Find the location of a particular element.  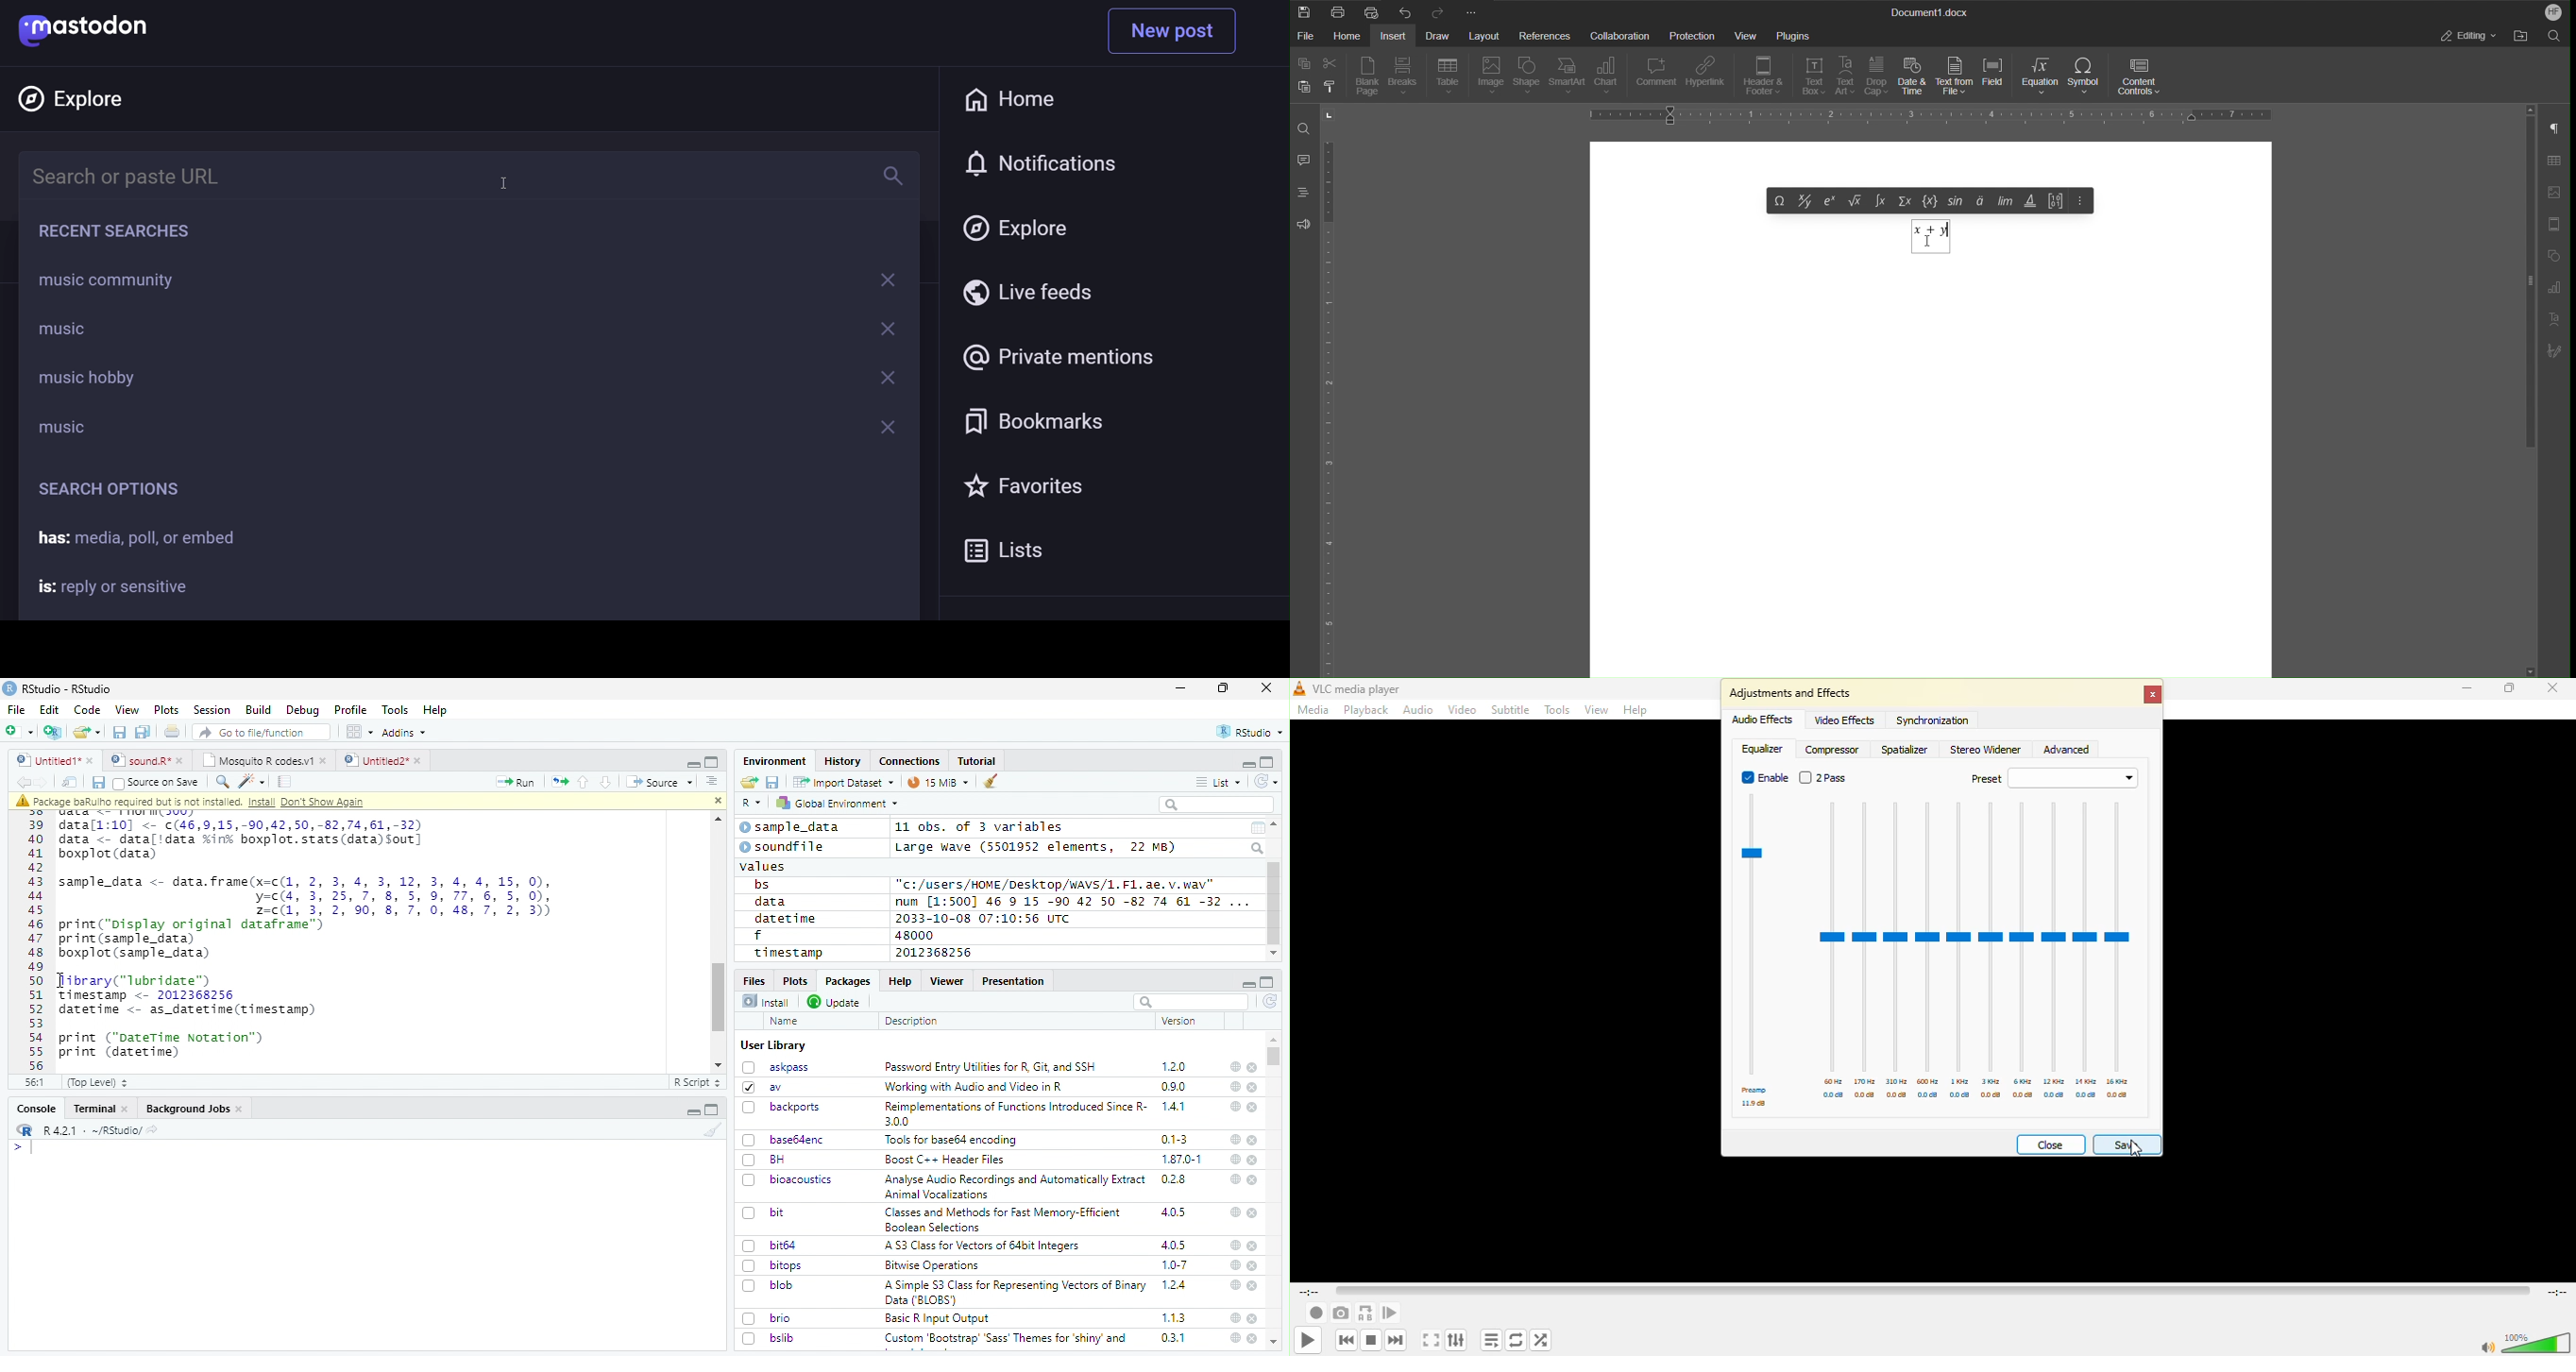

Breaks is located at coordinates (1406, 77).